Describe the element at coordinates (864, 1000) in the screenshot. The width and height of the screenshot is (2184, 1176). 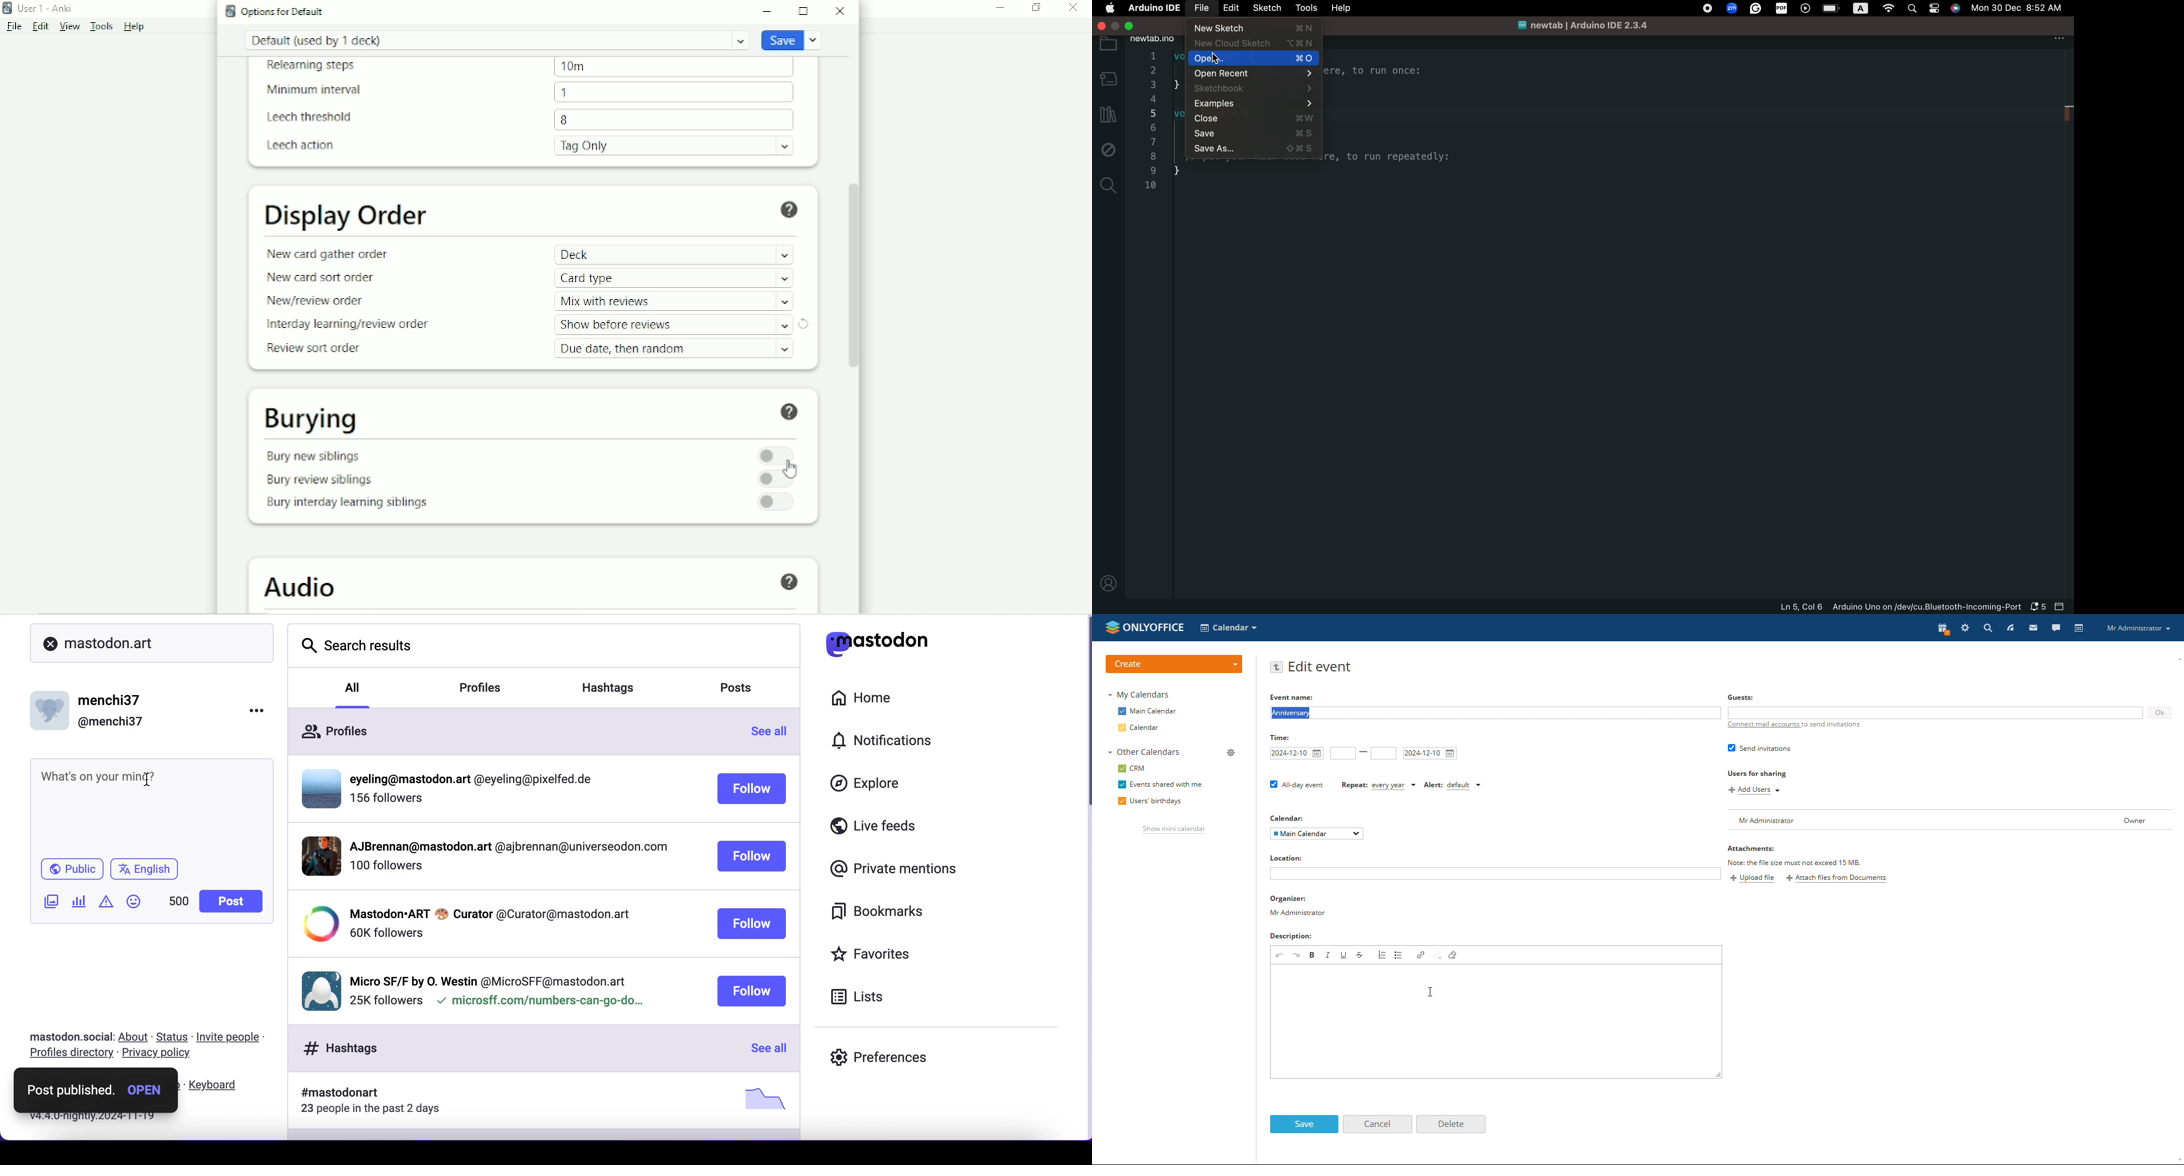
I see `lists` at that location.